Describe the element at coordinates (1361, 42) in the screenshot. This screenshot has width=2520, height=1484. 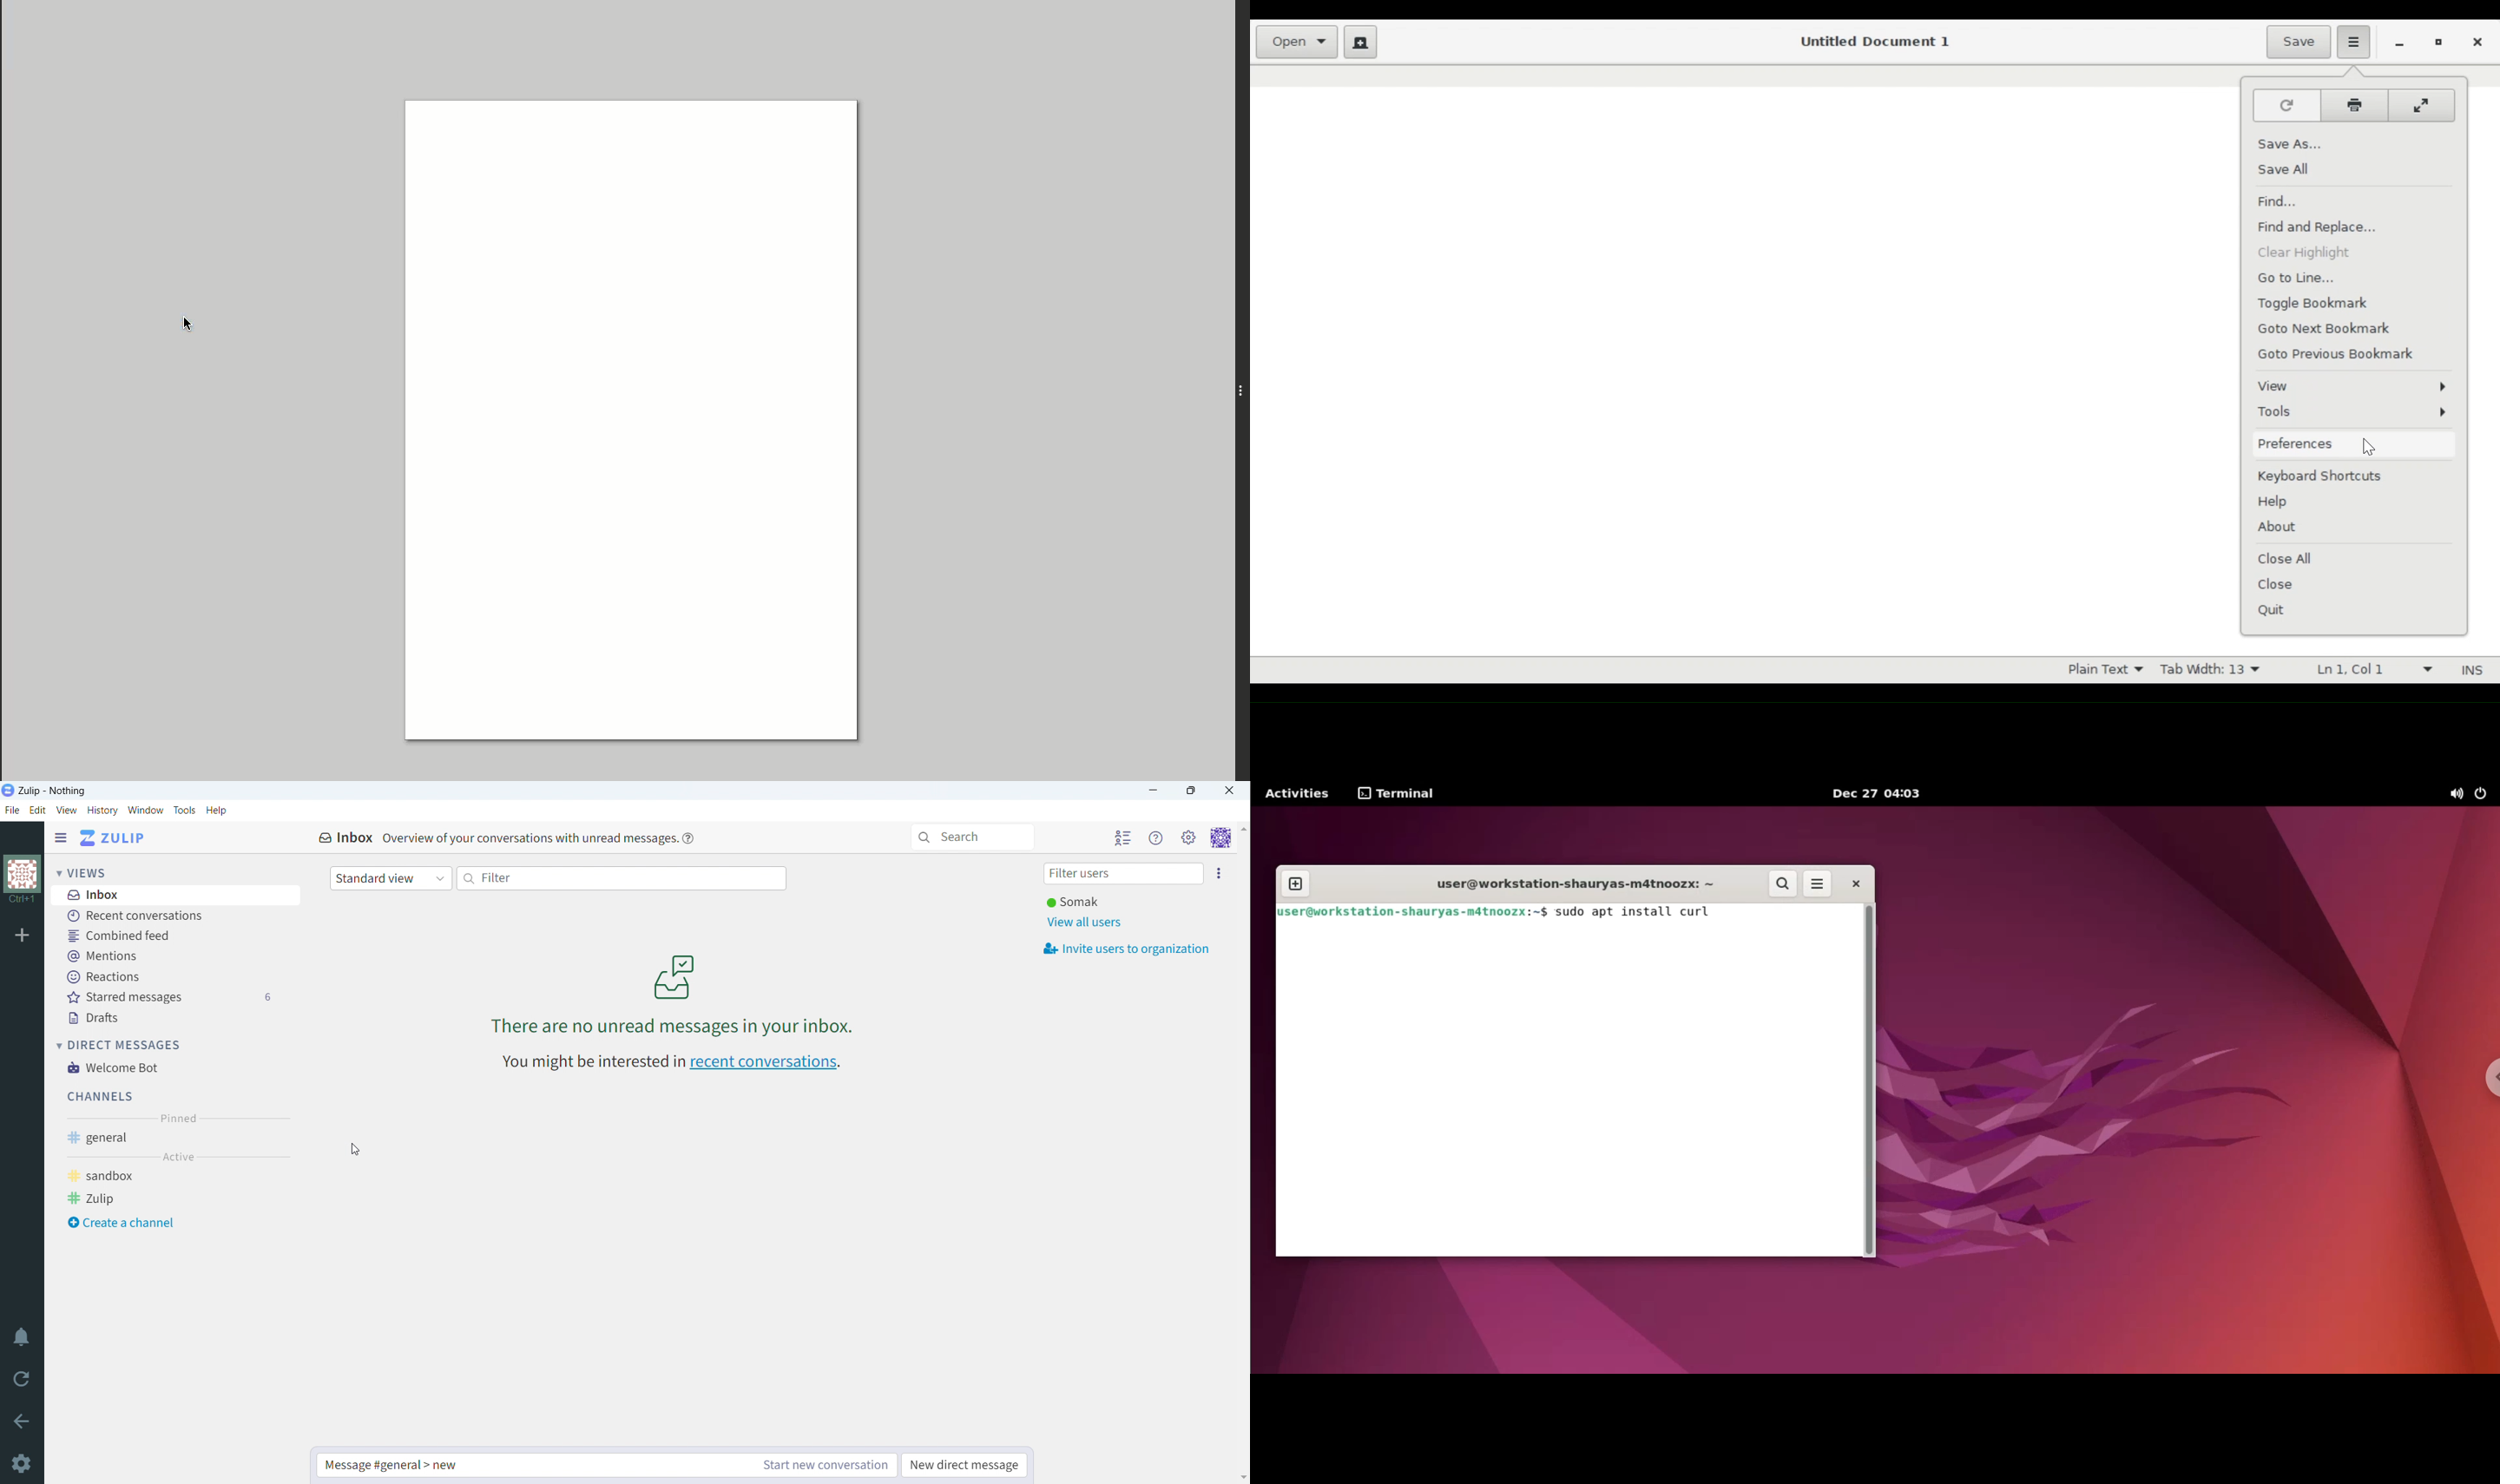
I see `Create new document` at that location.